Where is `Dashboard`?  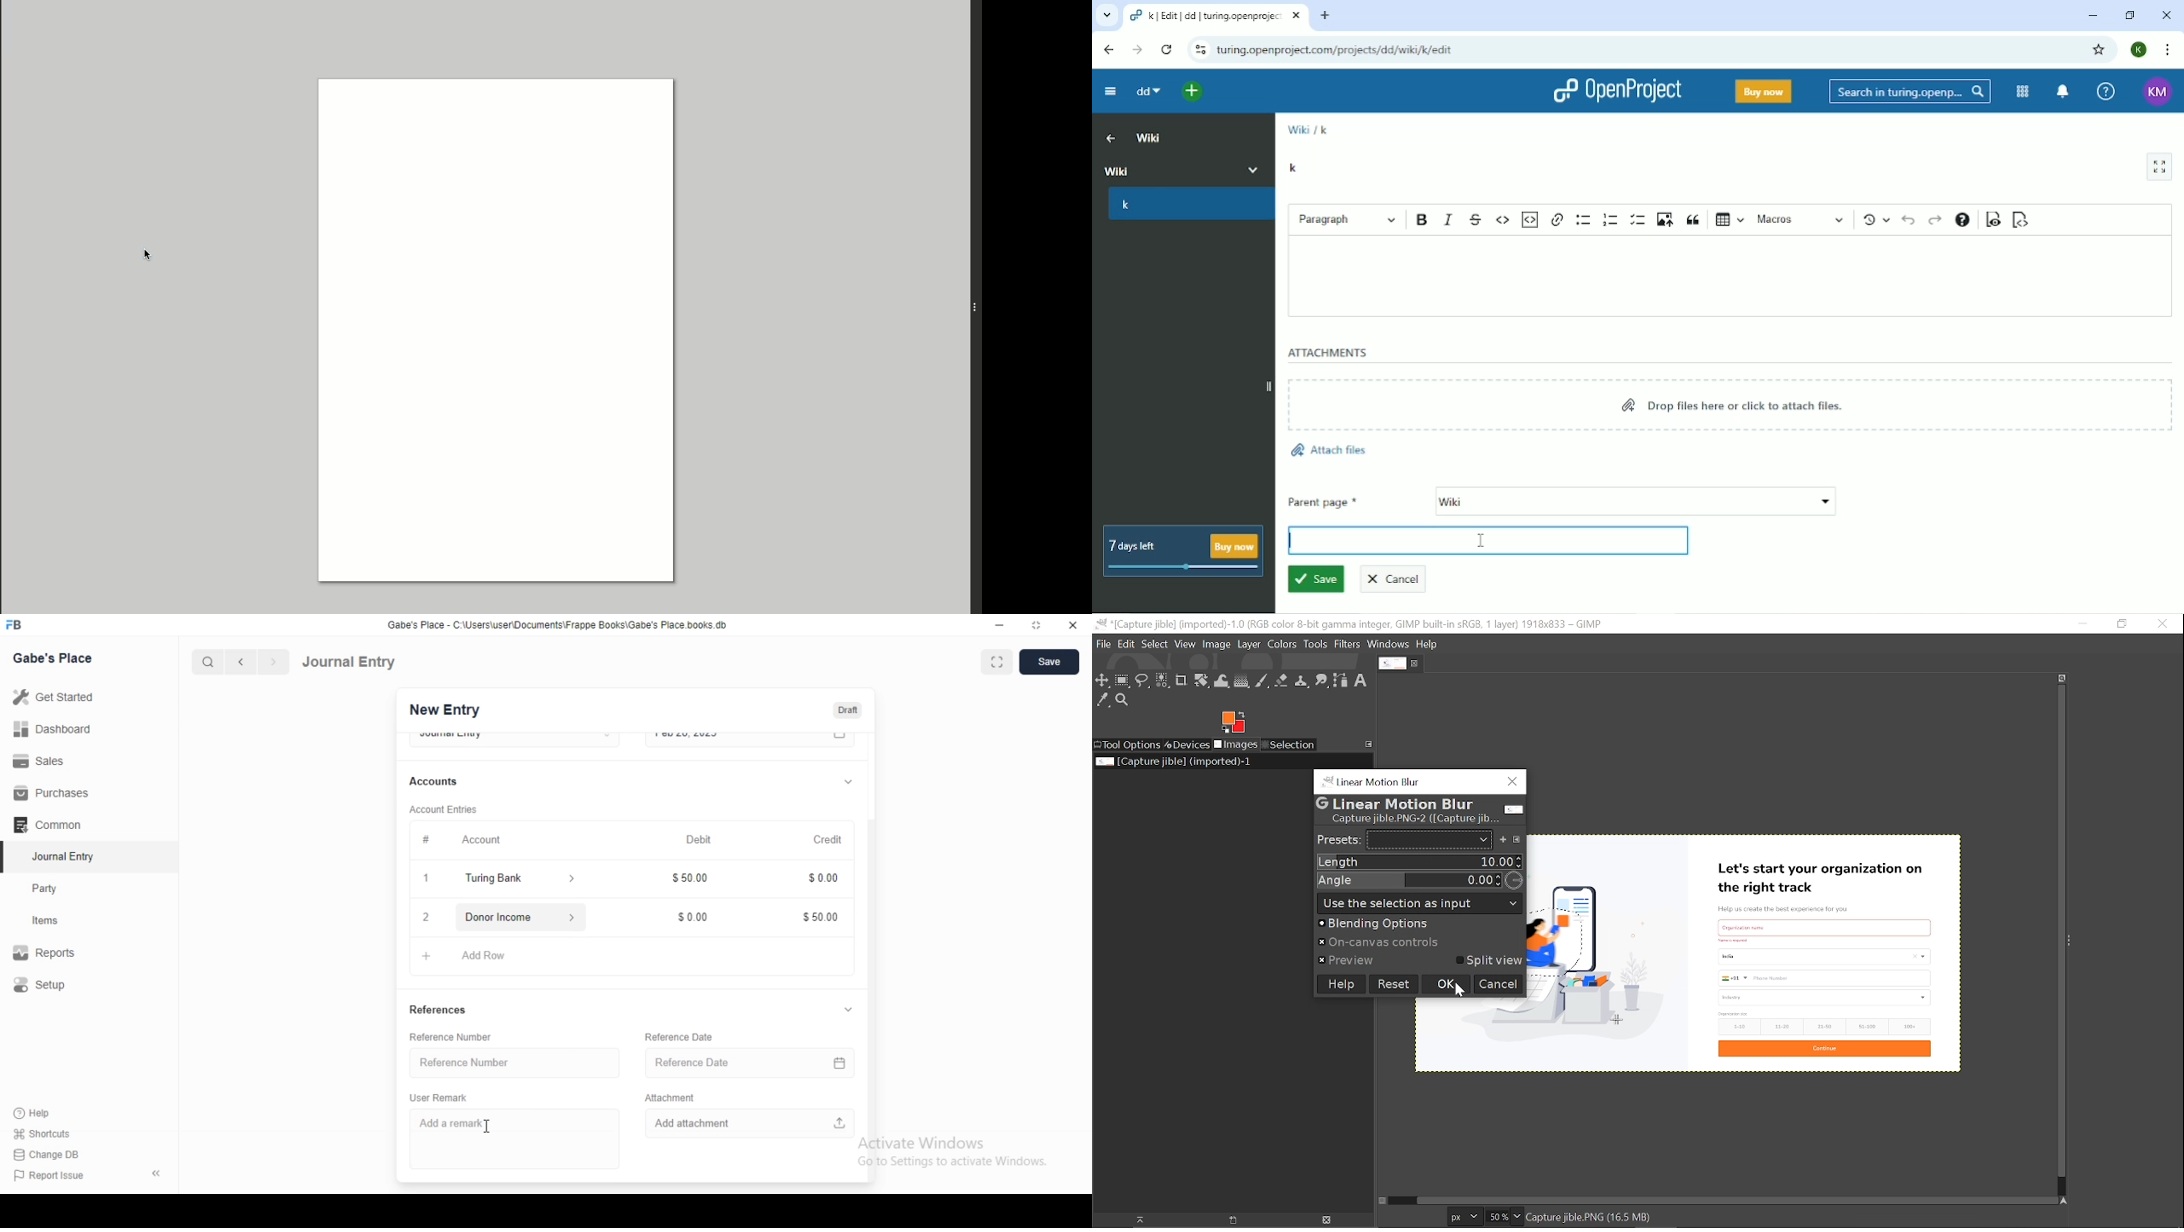 Dashboard is located at coordinates (56, 728).